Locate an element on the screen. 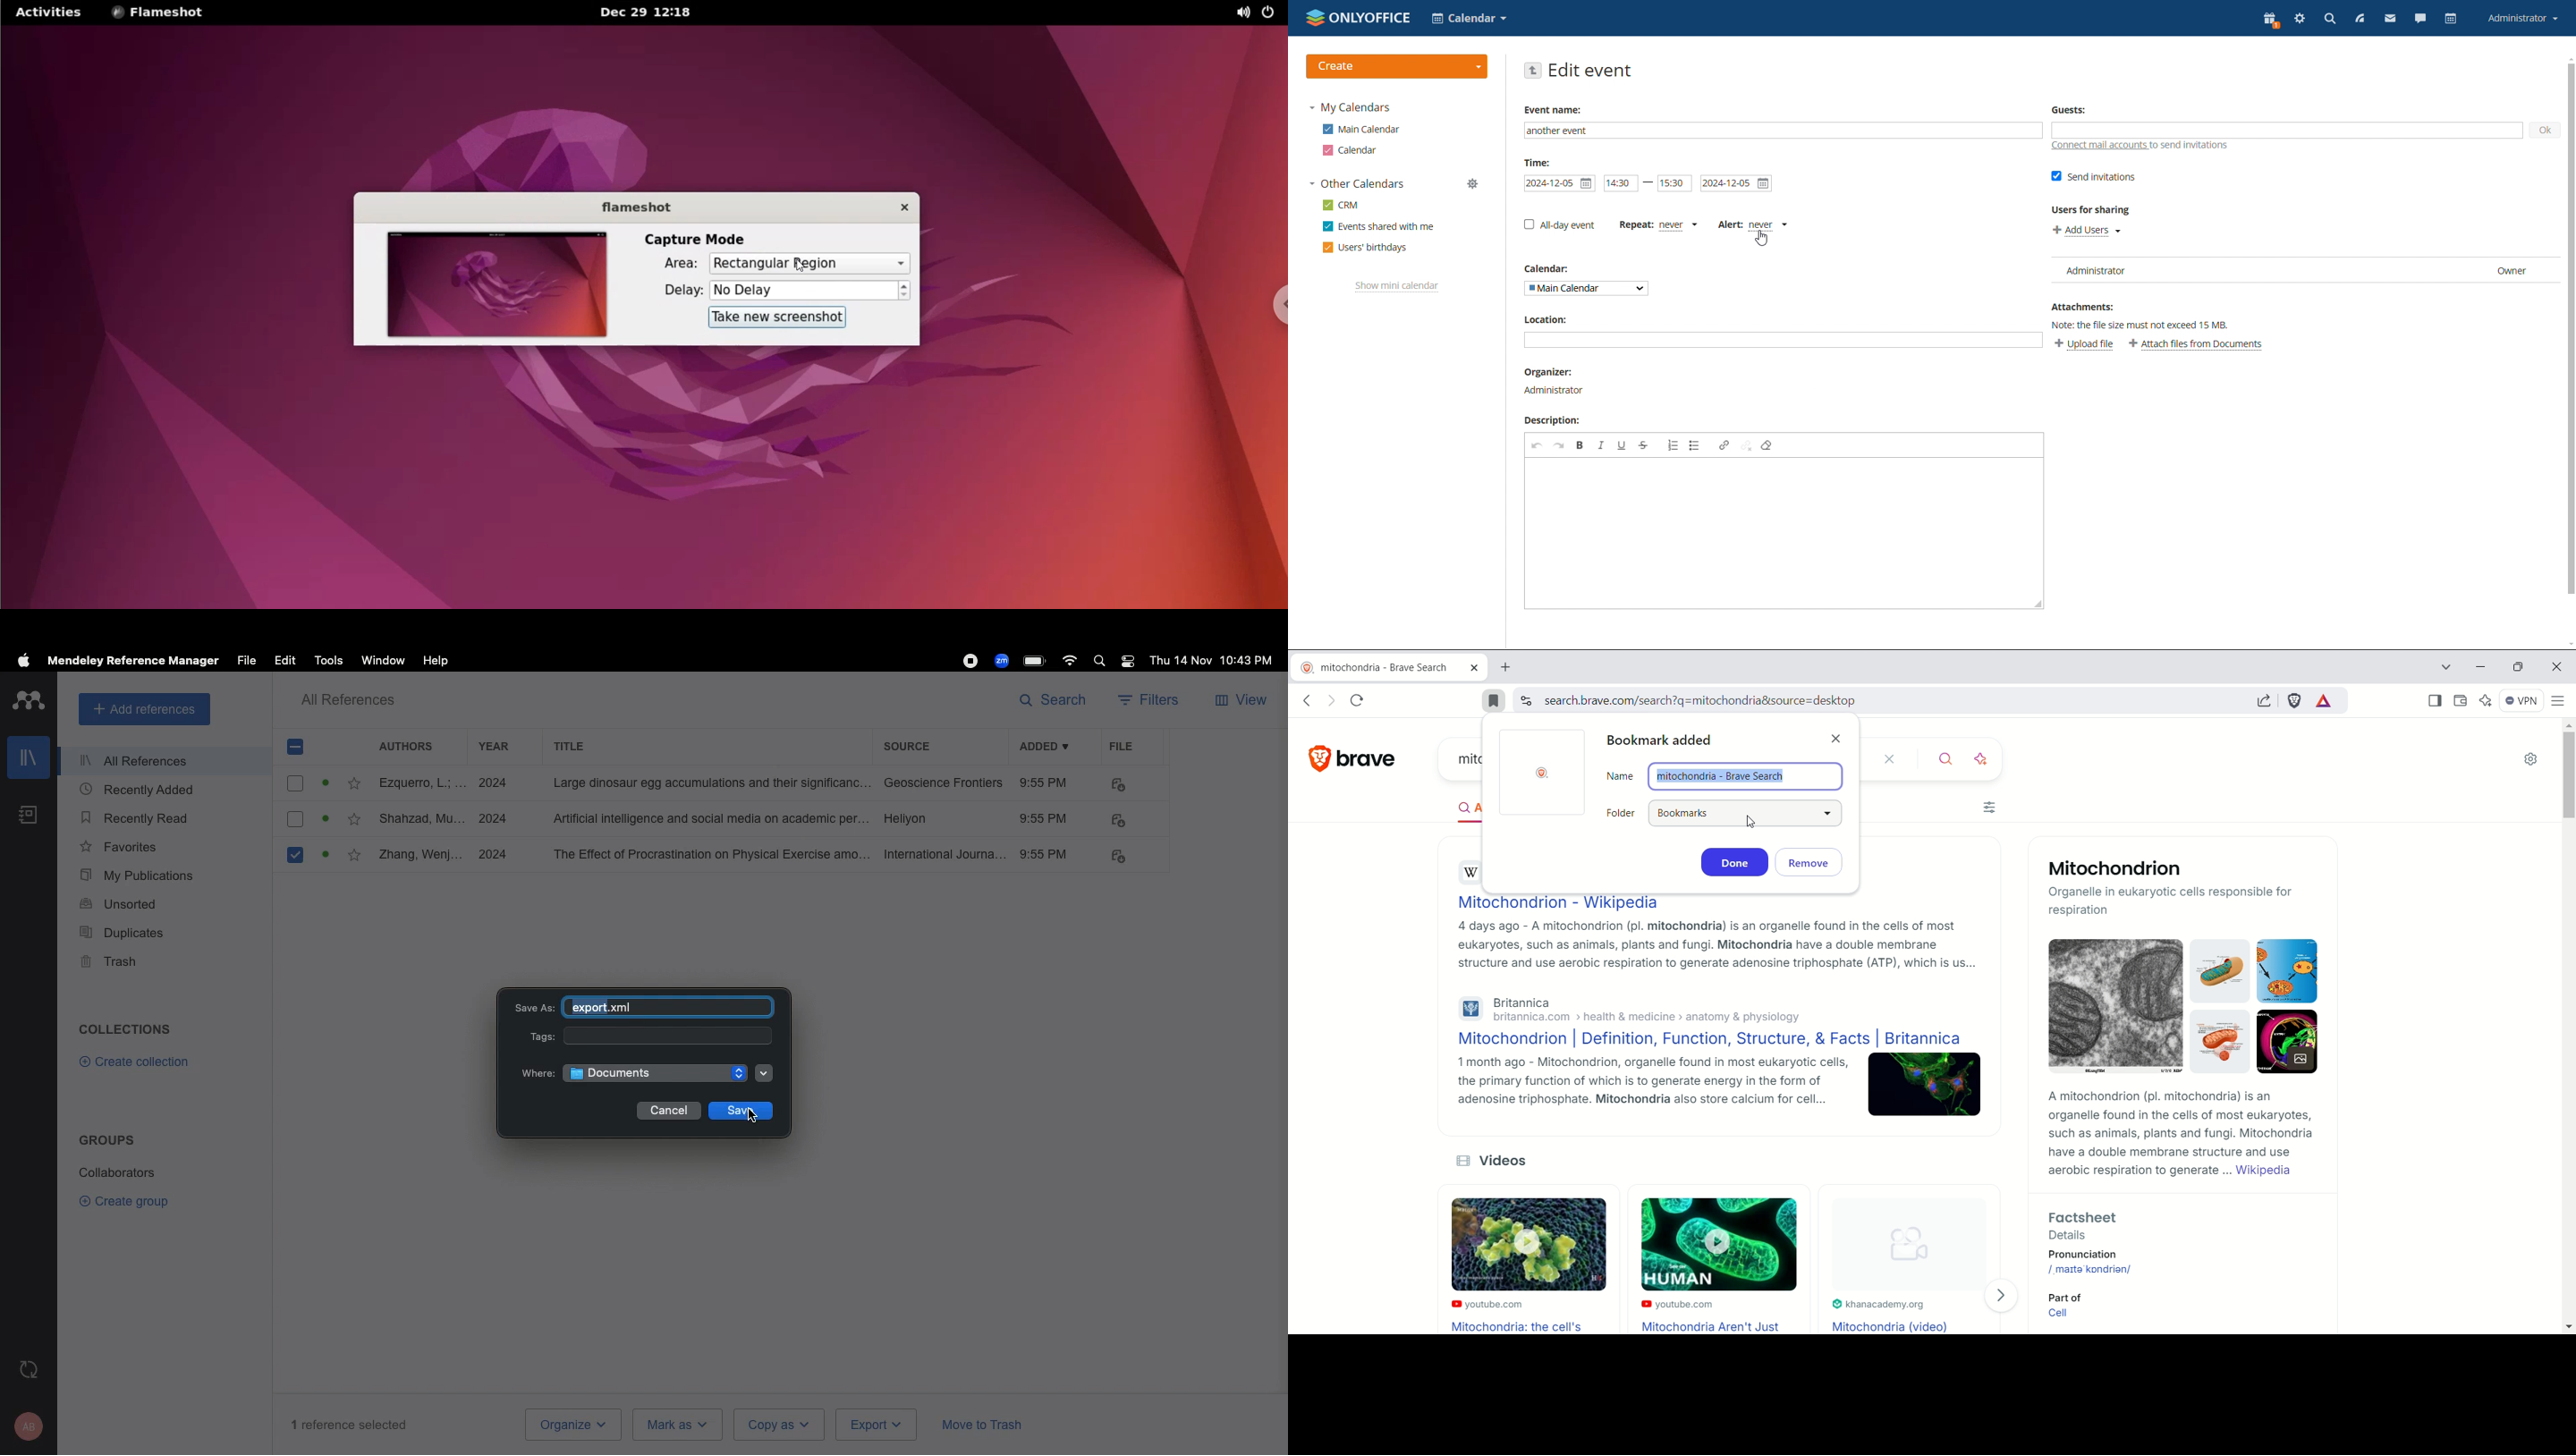  International journal is located at coordinates (945, 854).